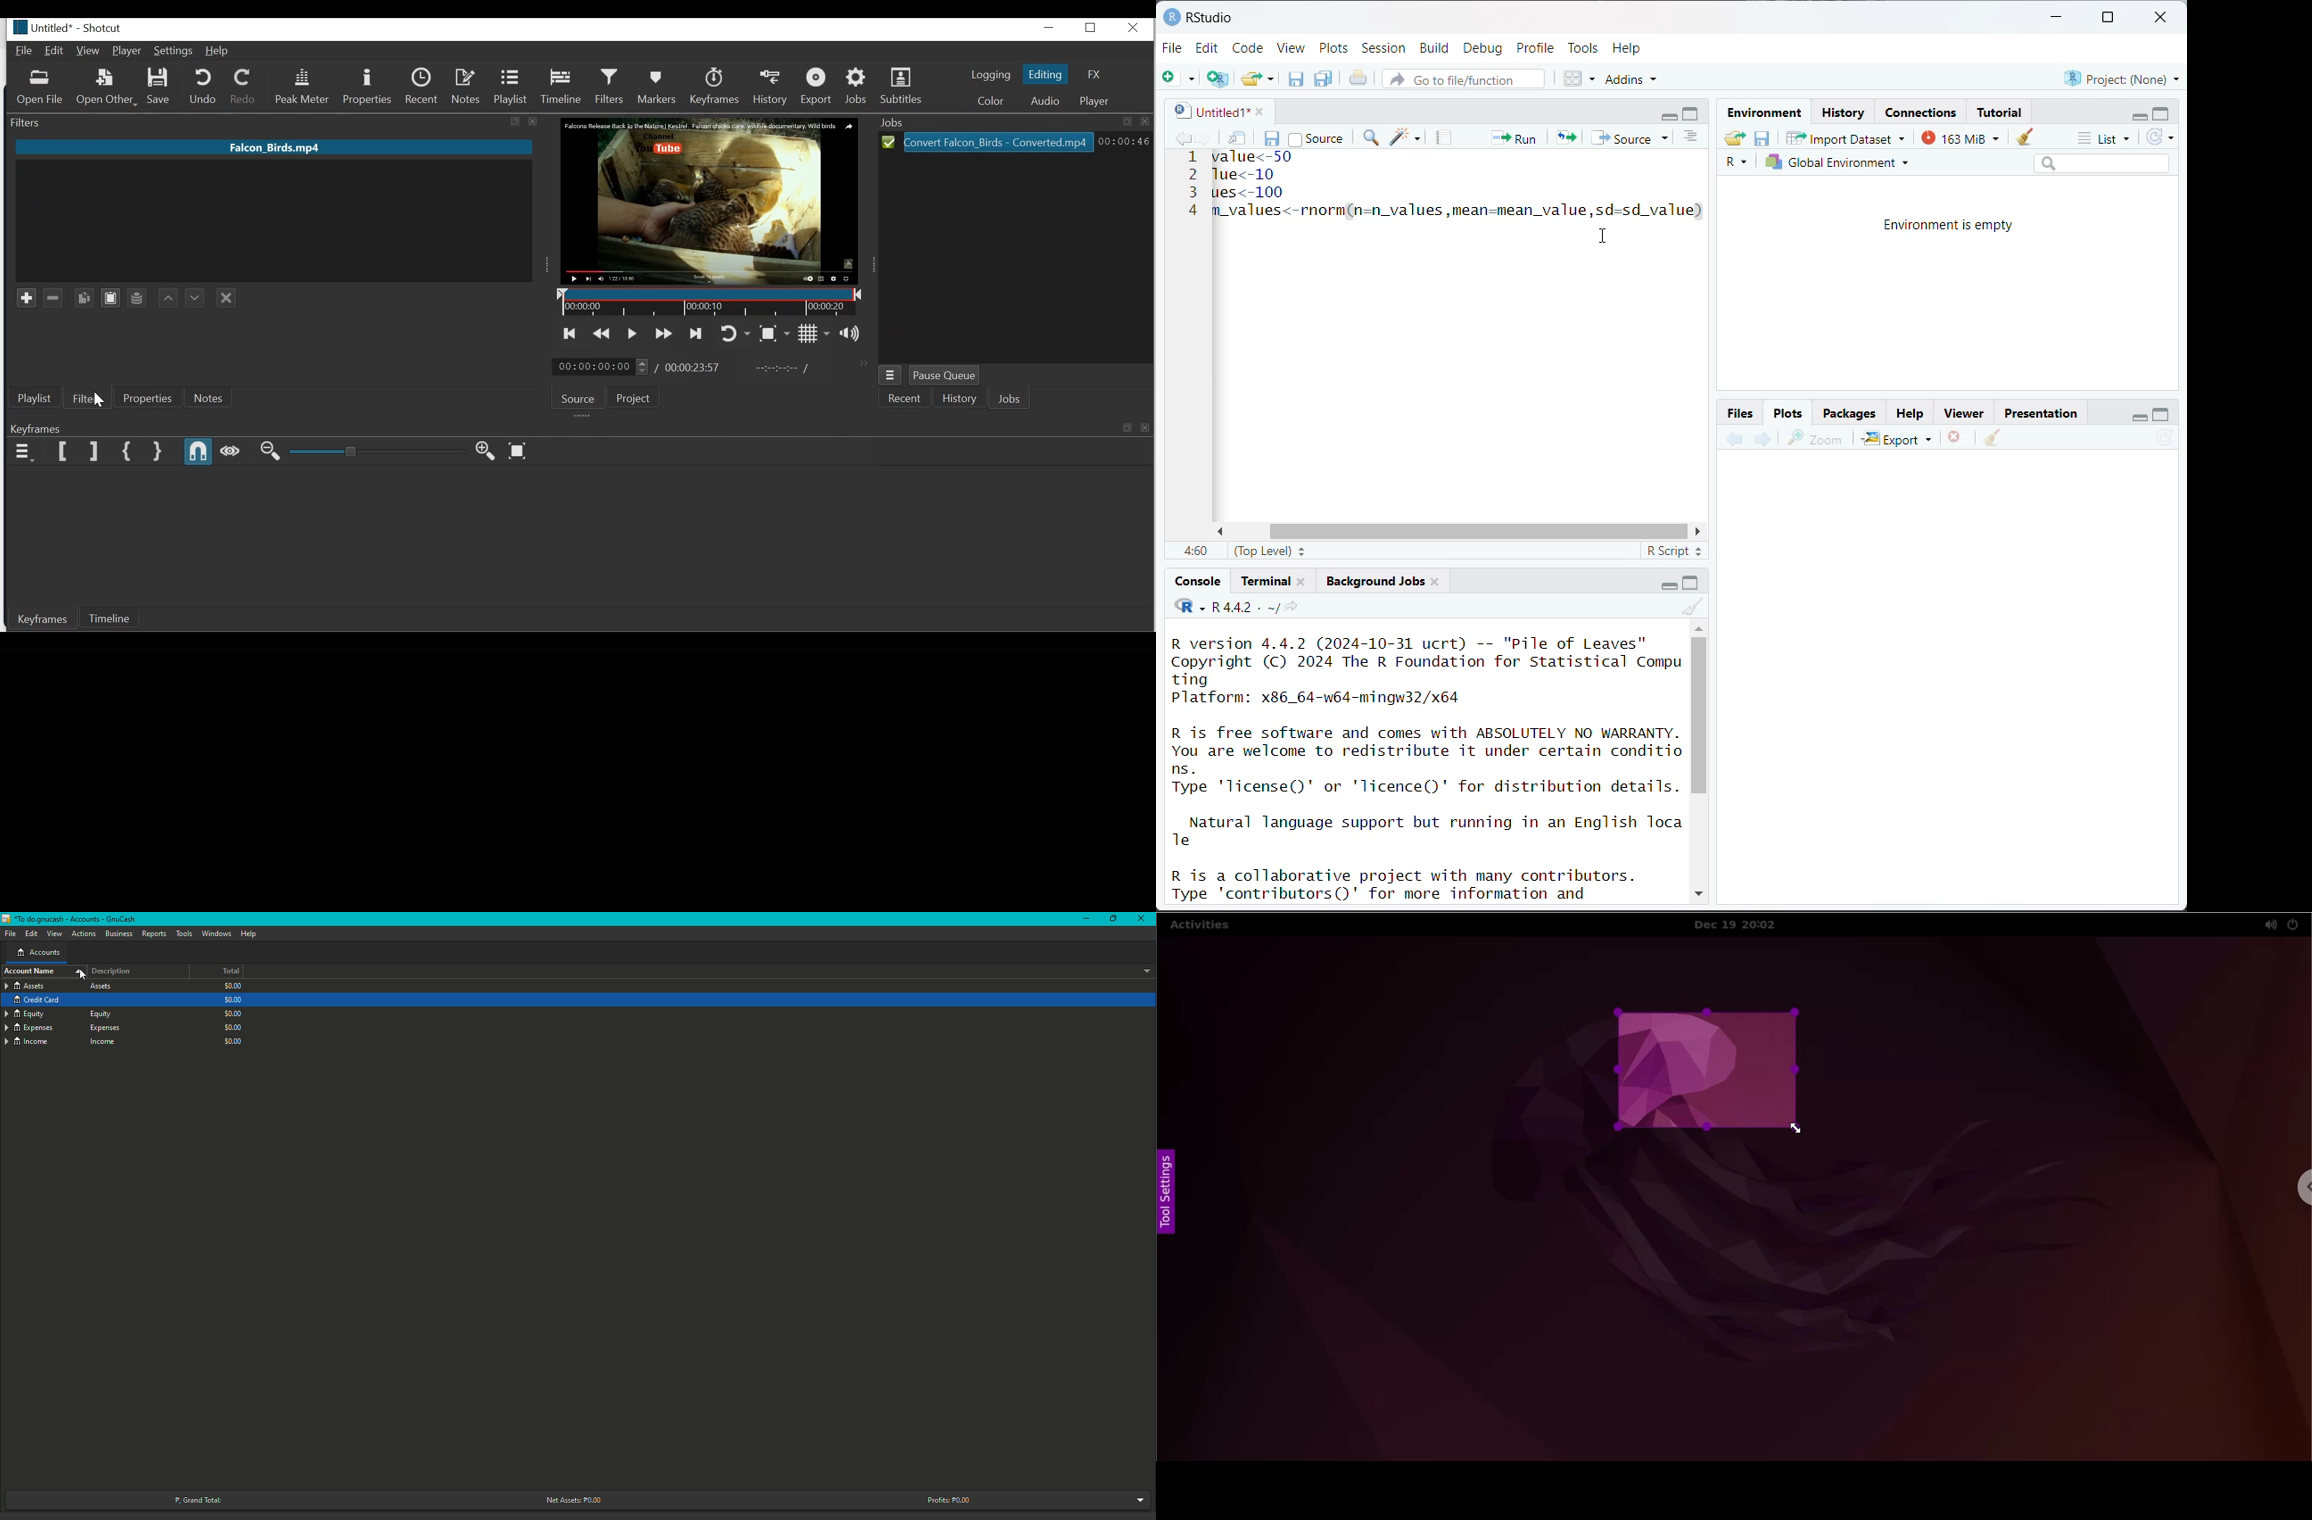 This screenshot has width=2324, height=1540. What do you see at coordinates (695, 335) in the screenshot?
I see `Skip to the next point` at bounding box center [695, 335].